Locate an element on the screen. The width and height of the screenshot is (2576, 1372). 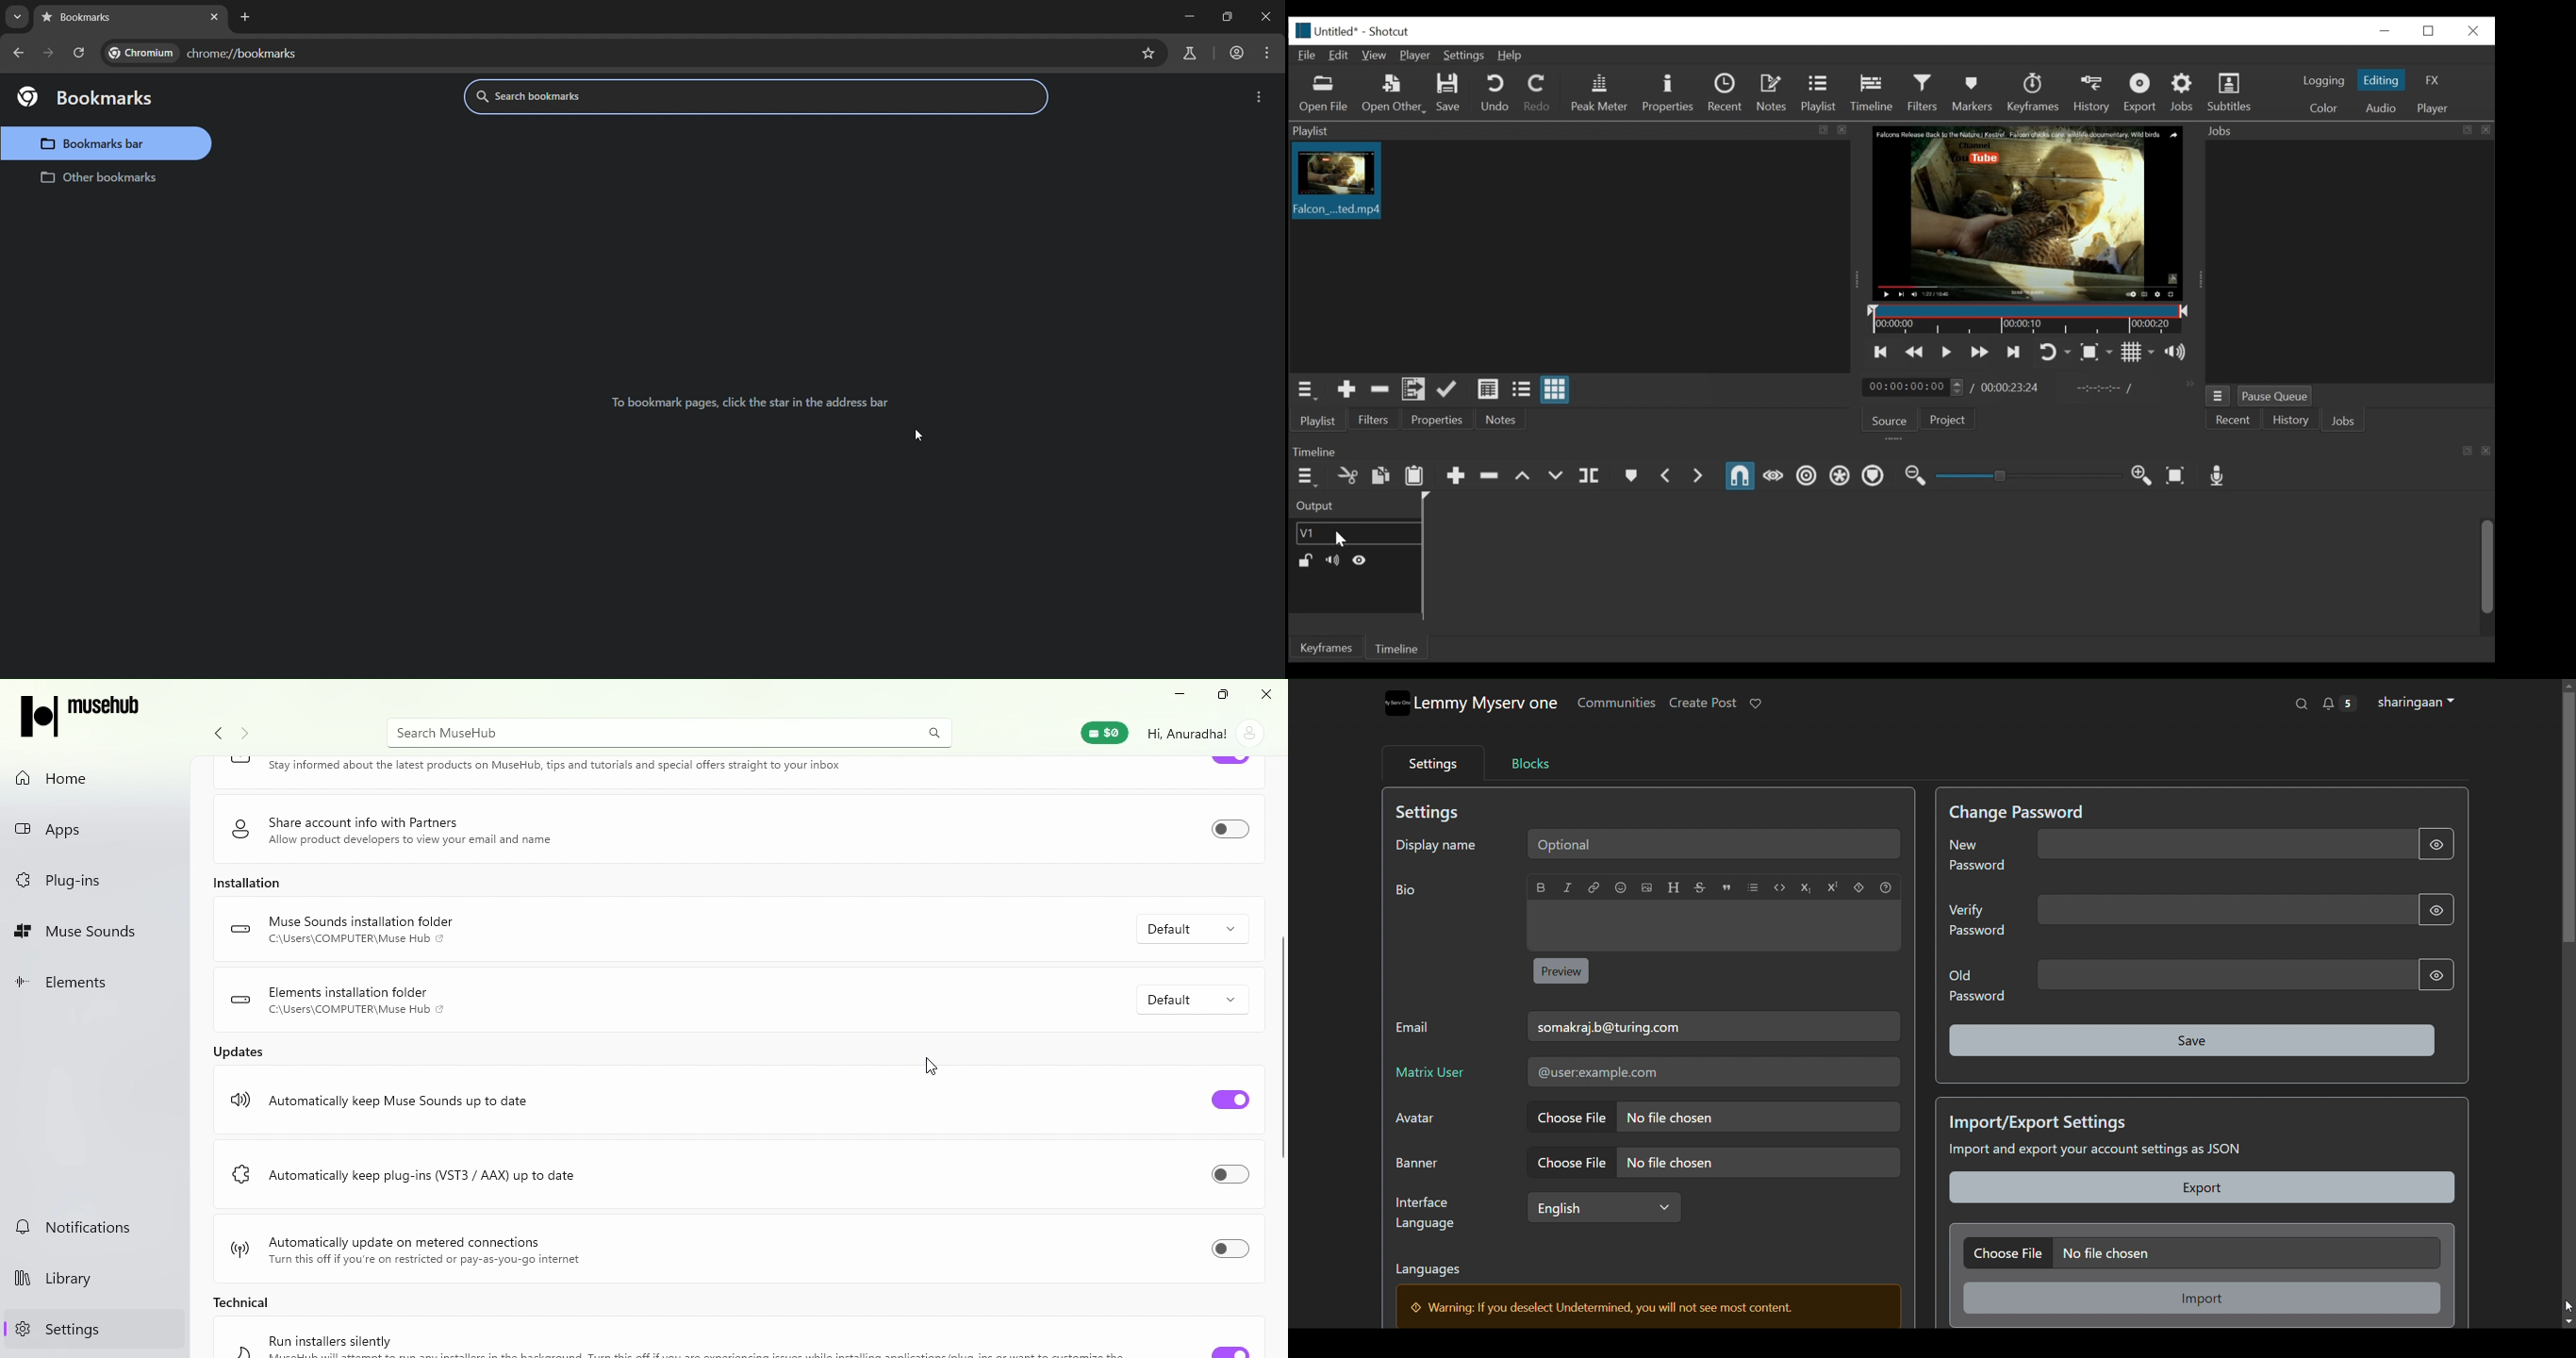
Timeline is located at coordinates (1874, 94).